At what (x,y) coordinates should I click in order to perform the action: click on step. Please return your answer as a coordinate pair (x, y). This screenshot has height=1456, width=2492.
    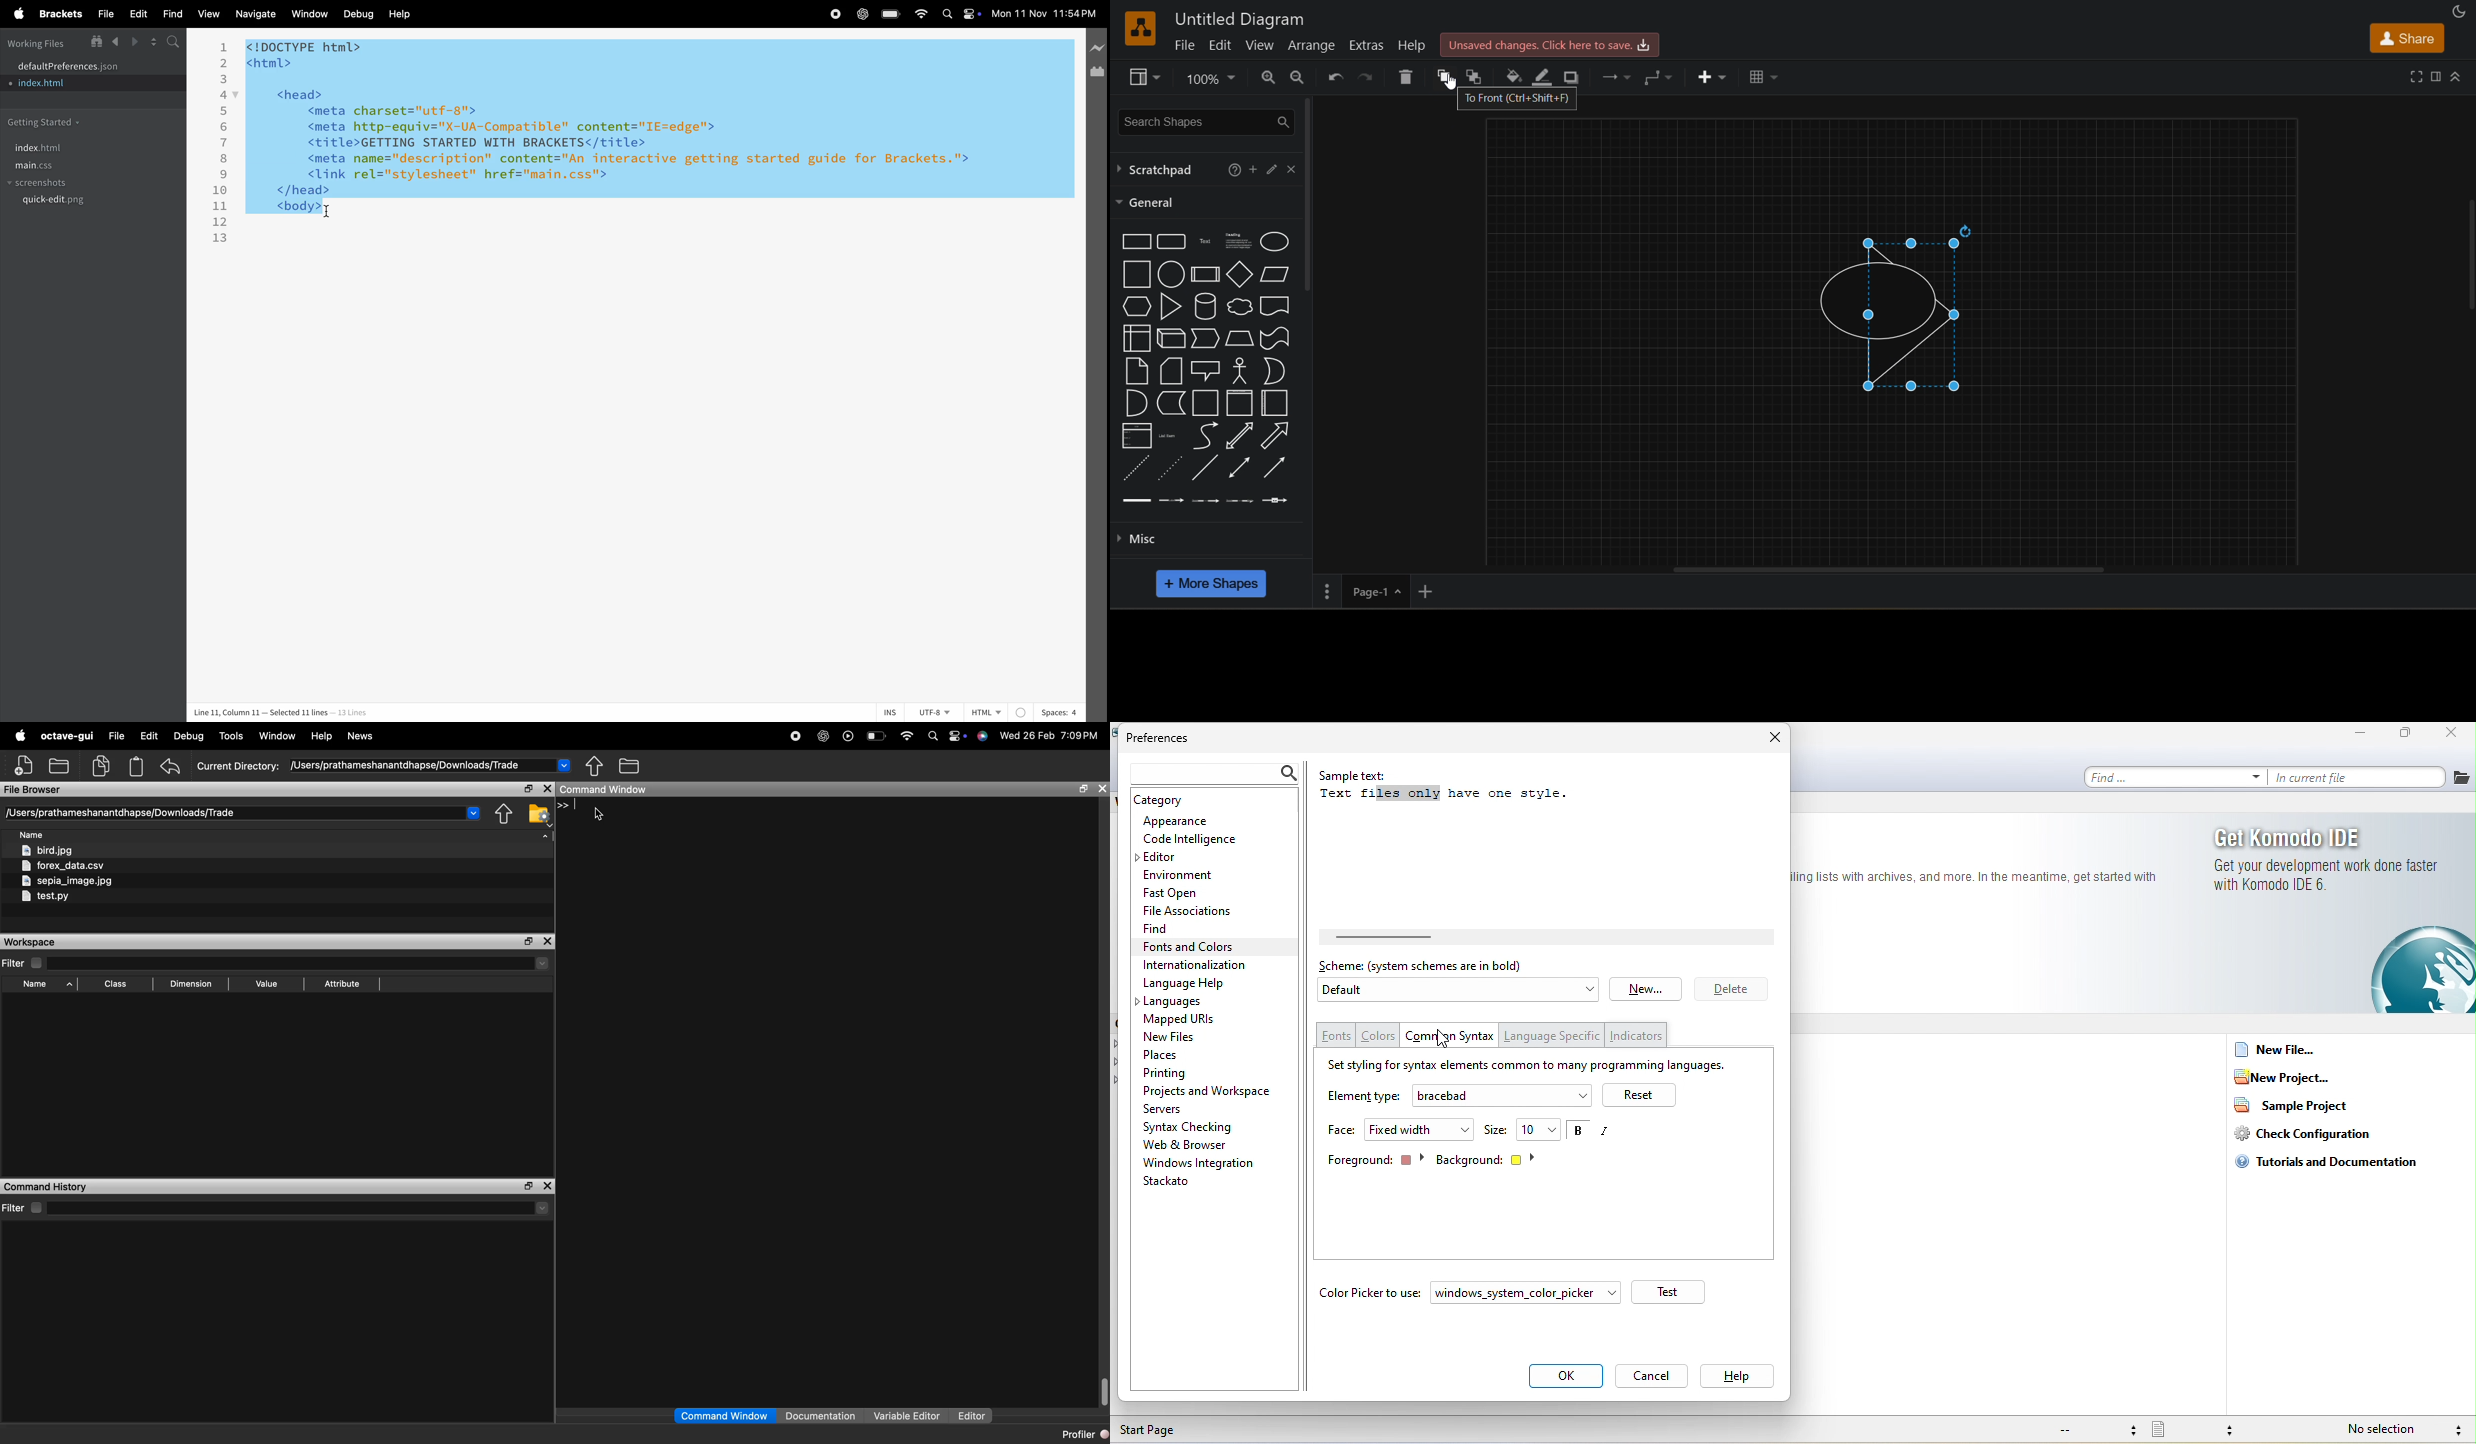
    Looking at the image, I should click on (1206, 339).